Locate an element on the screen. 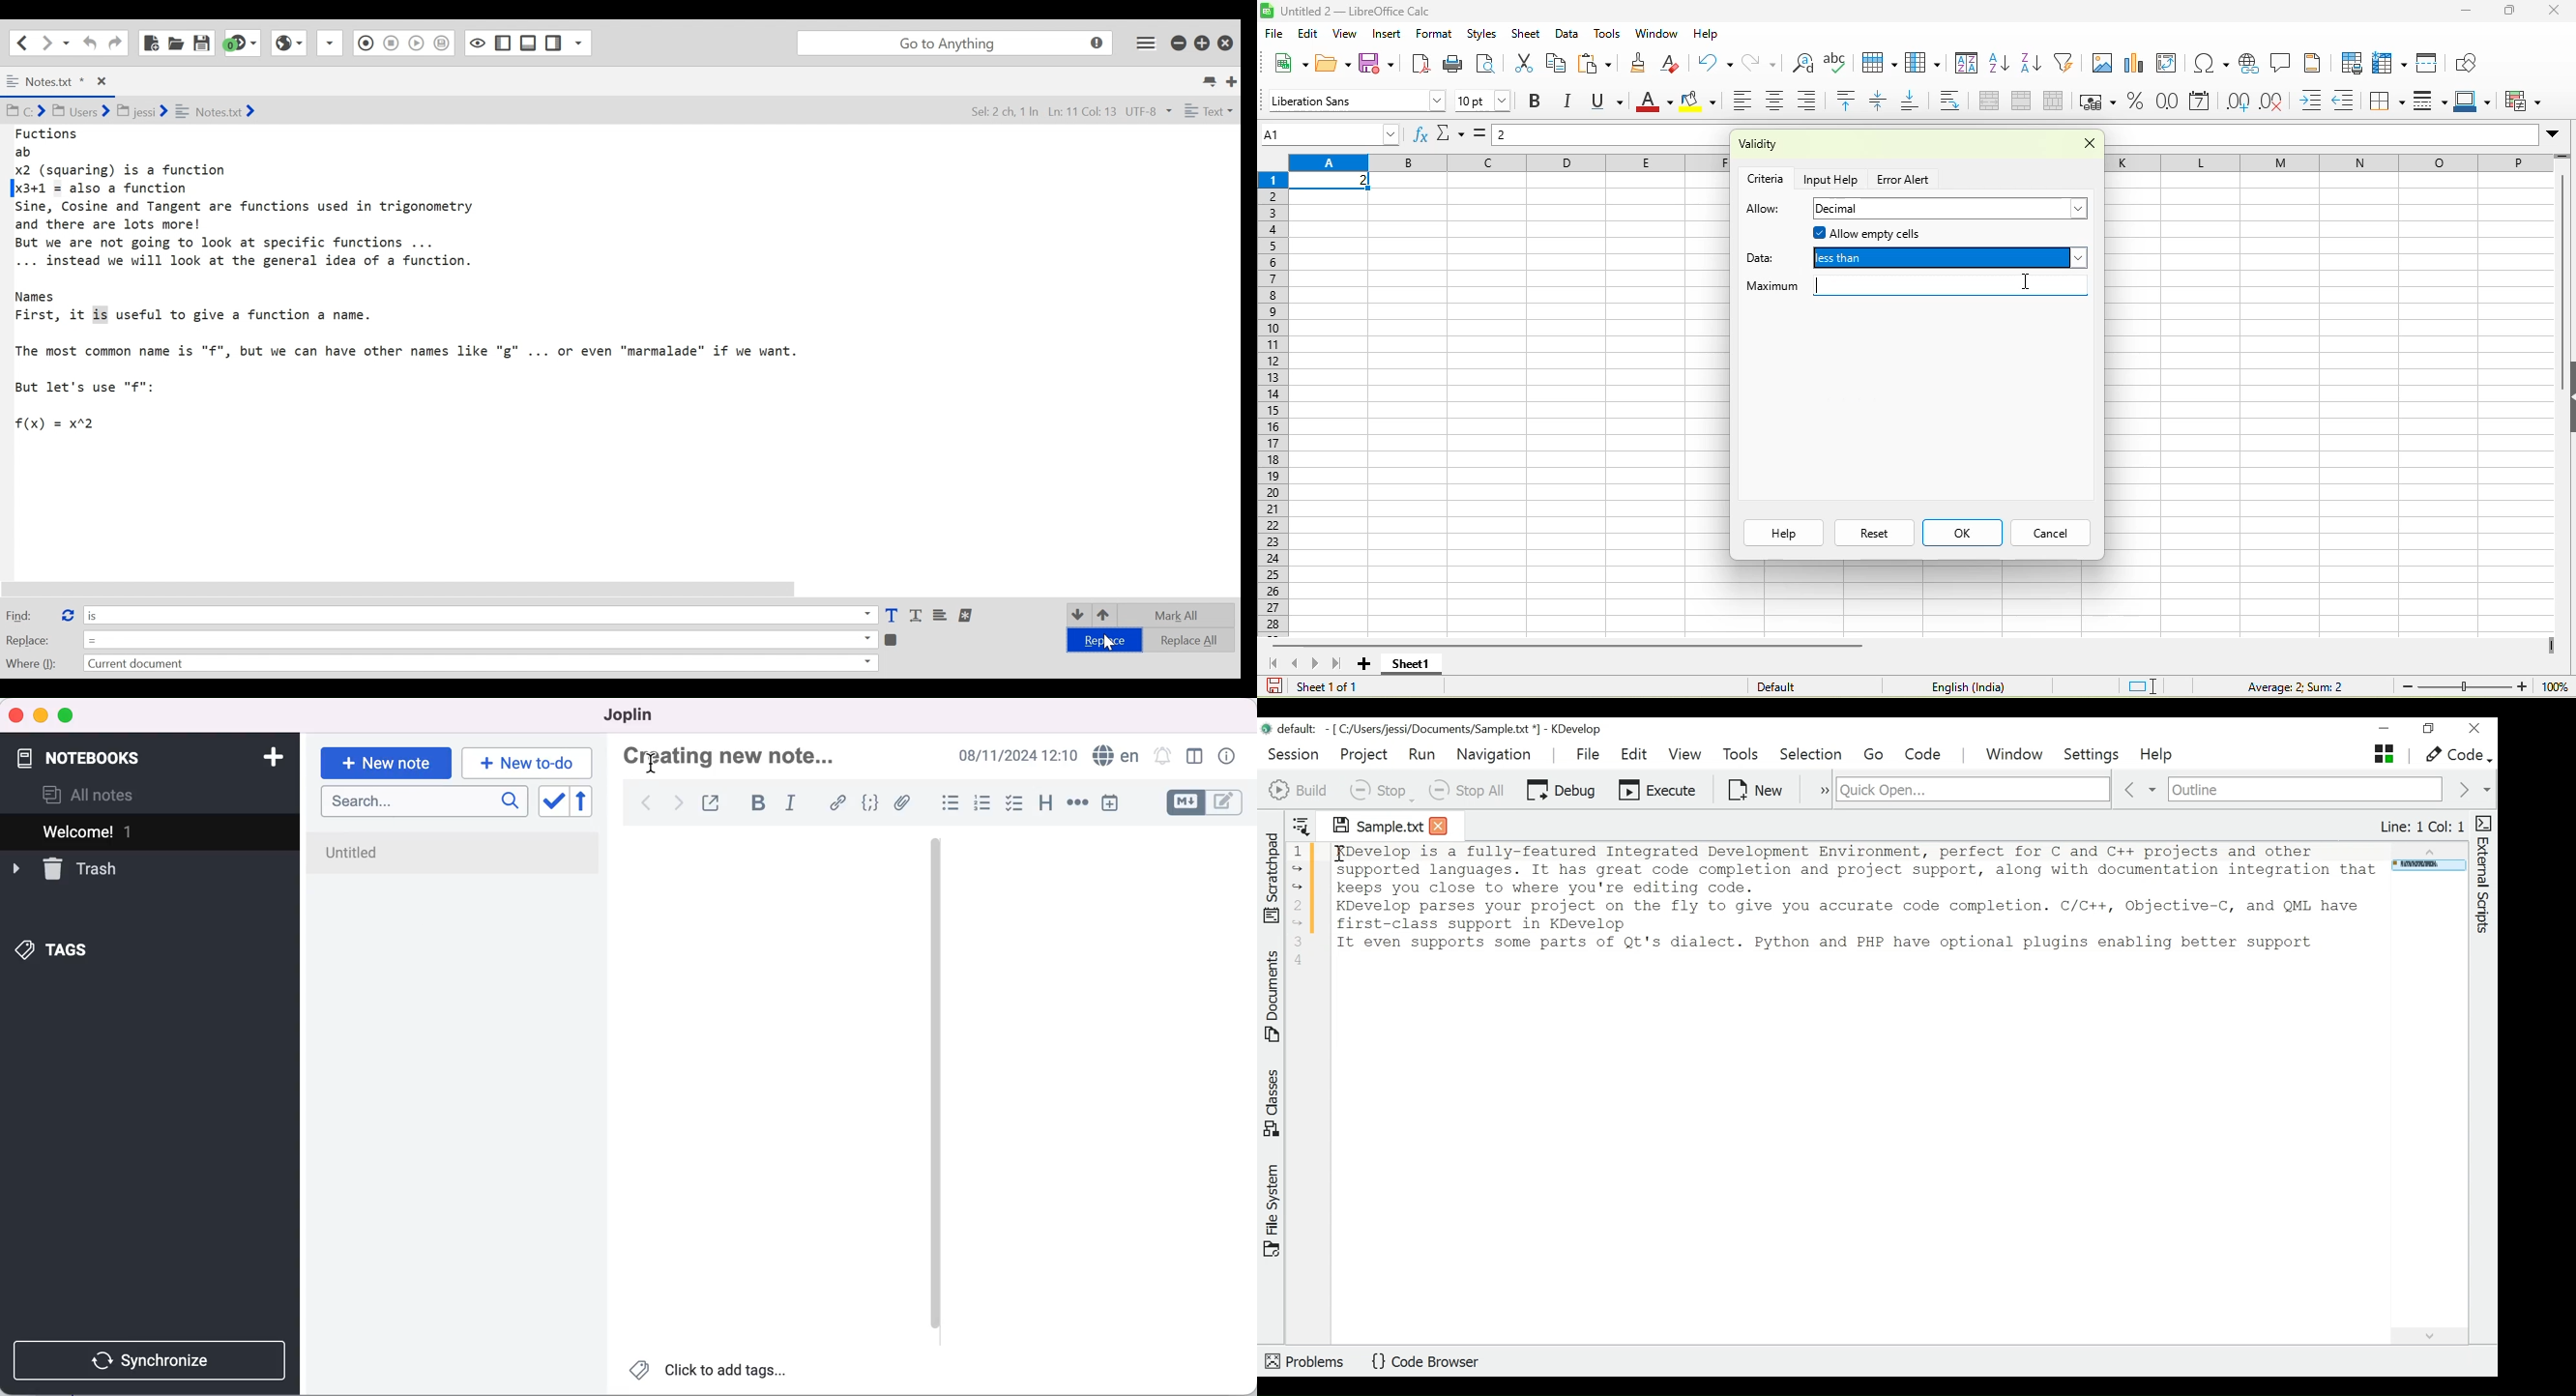  Show/Hide Left Pane is located at coordinates (529, 43).